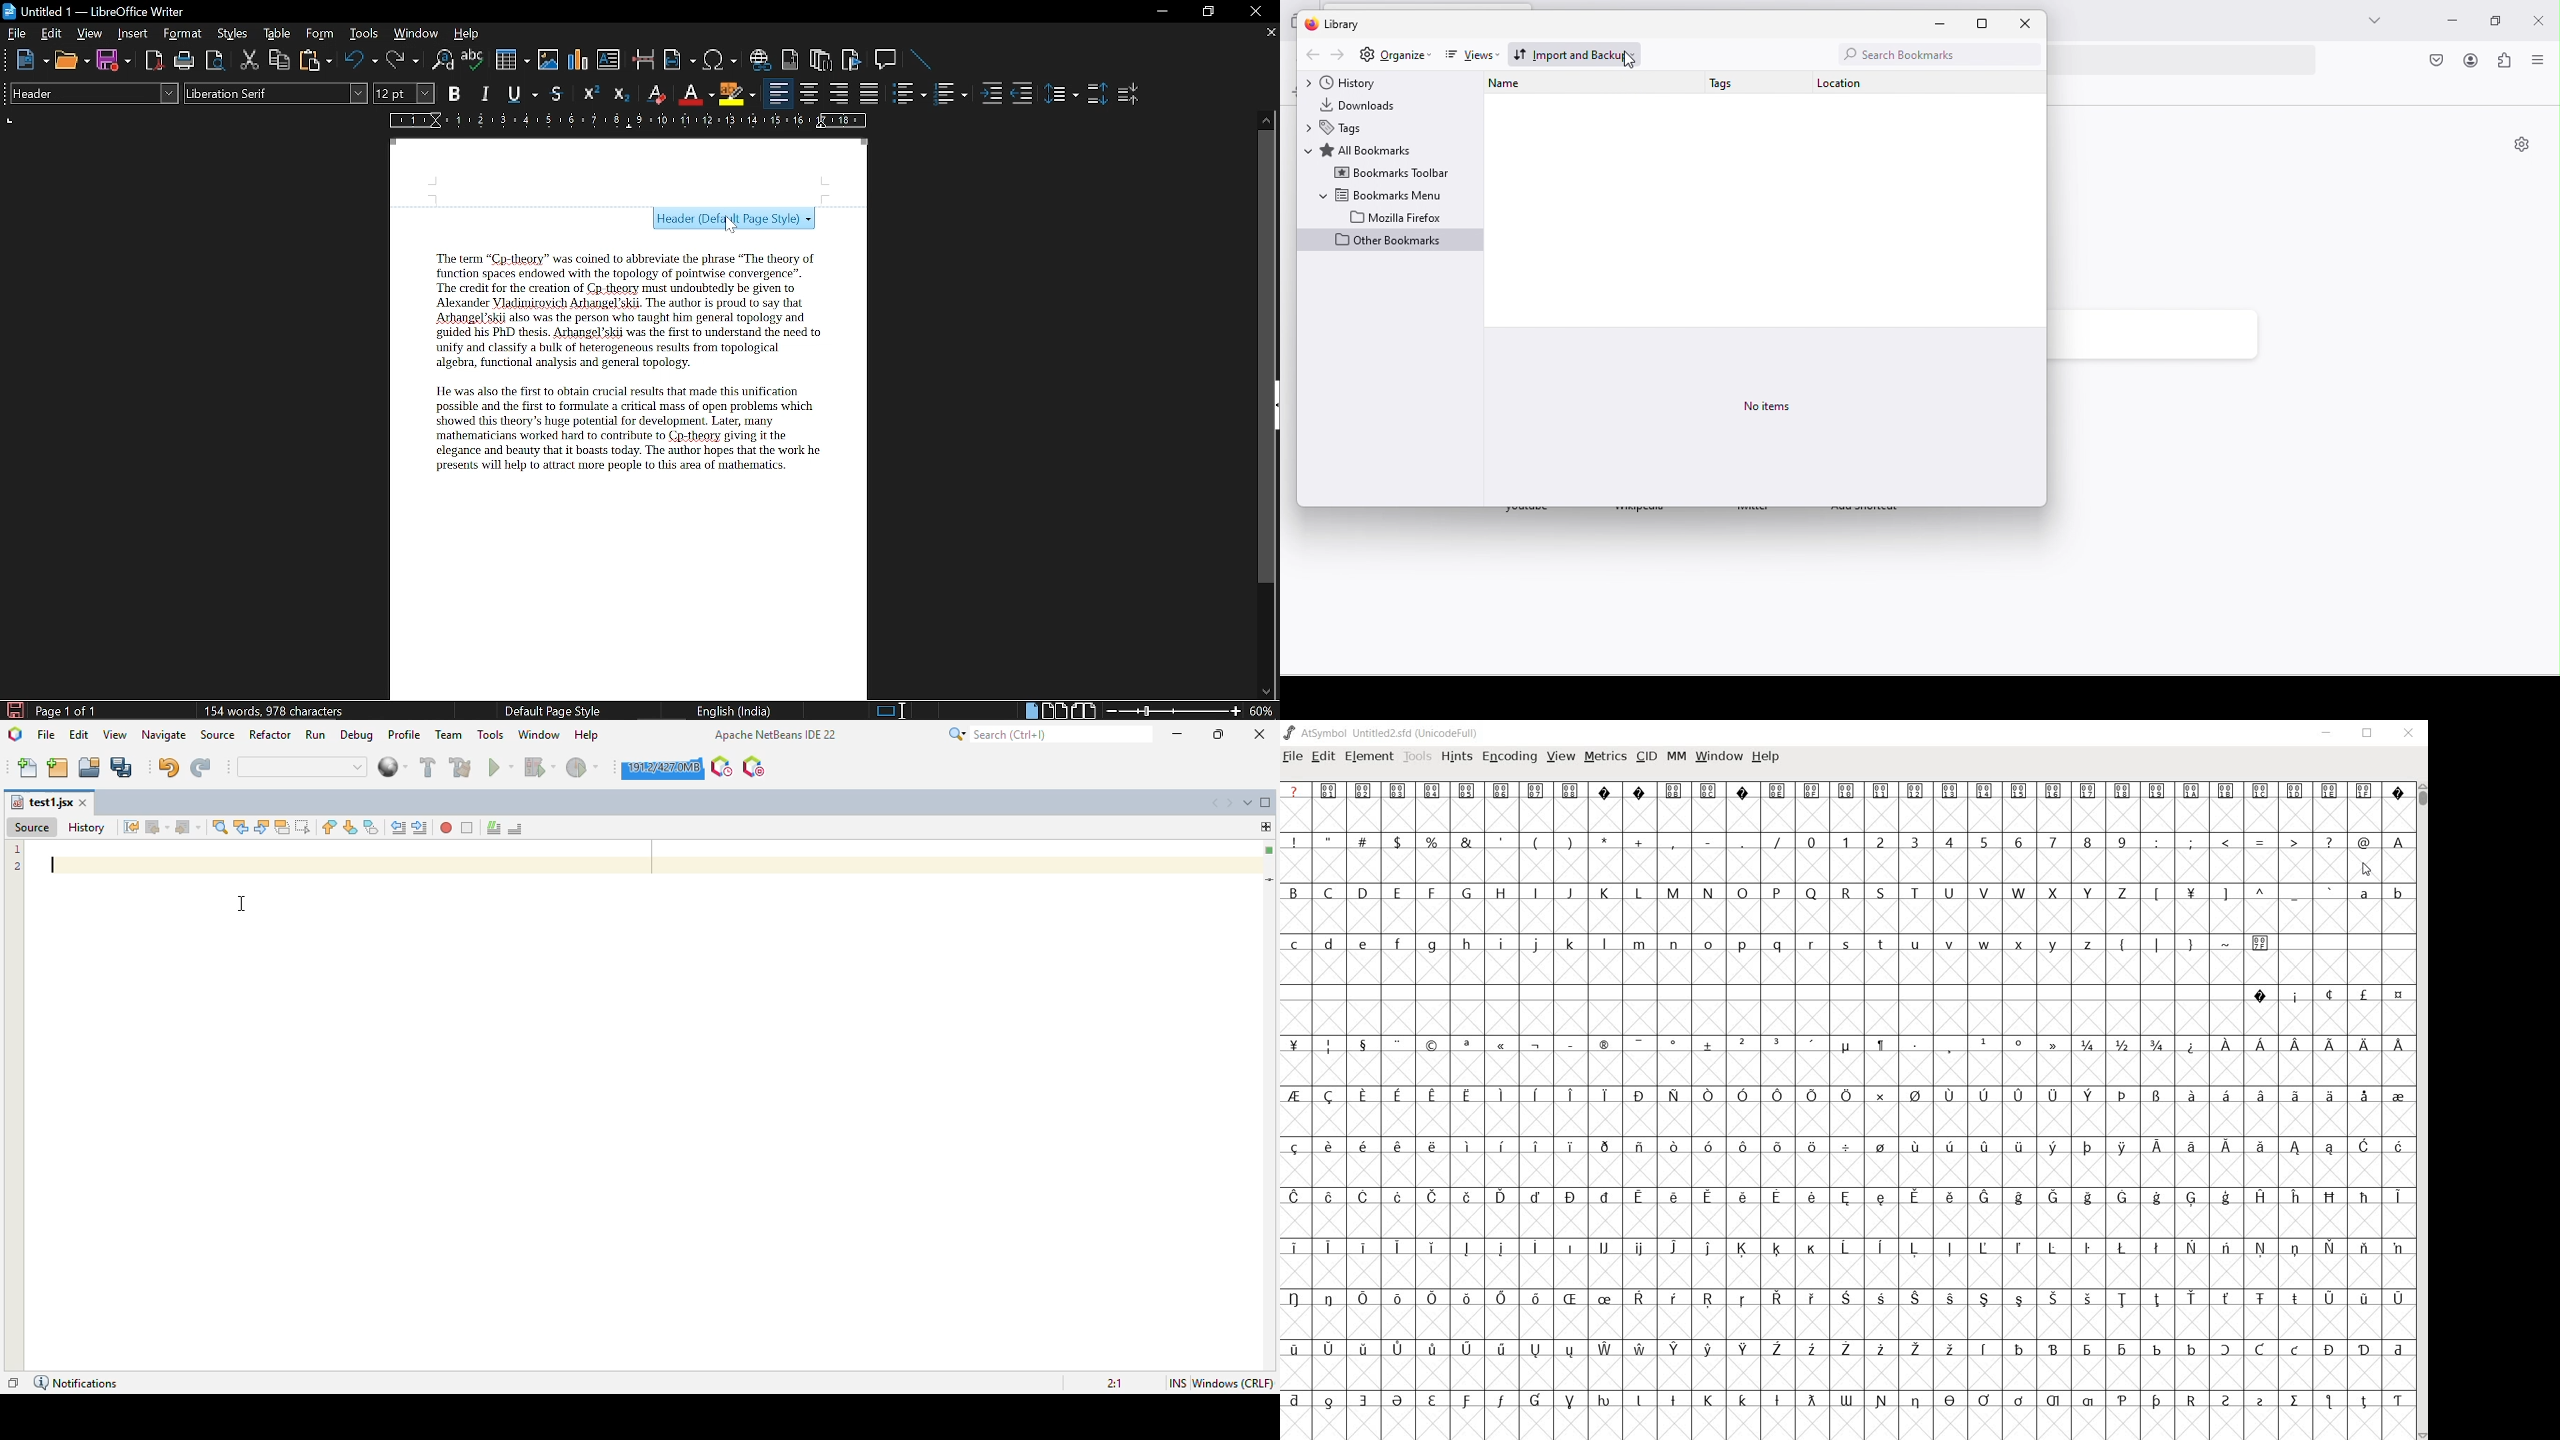 This screenshot has height=1456, width=2576. What do you see at coordinates (402, 60) in the screenshot?
I see `Redo` at bounding box center [402, 60].